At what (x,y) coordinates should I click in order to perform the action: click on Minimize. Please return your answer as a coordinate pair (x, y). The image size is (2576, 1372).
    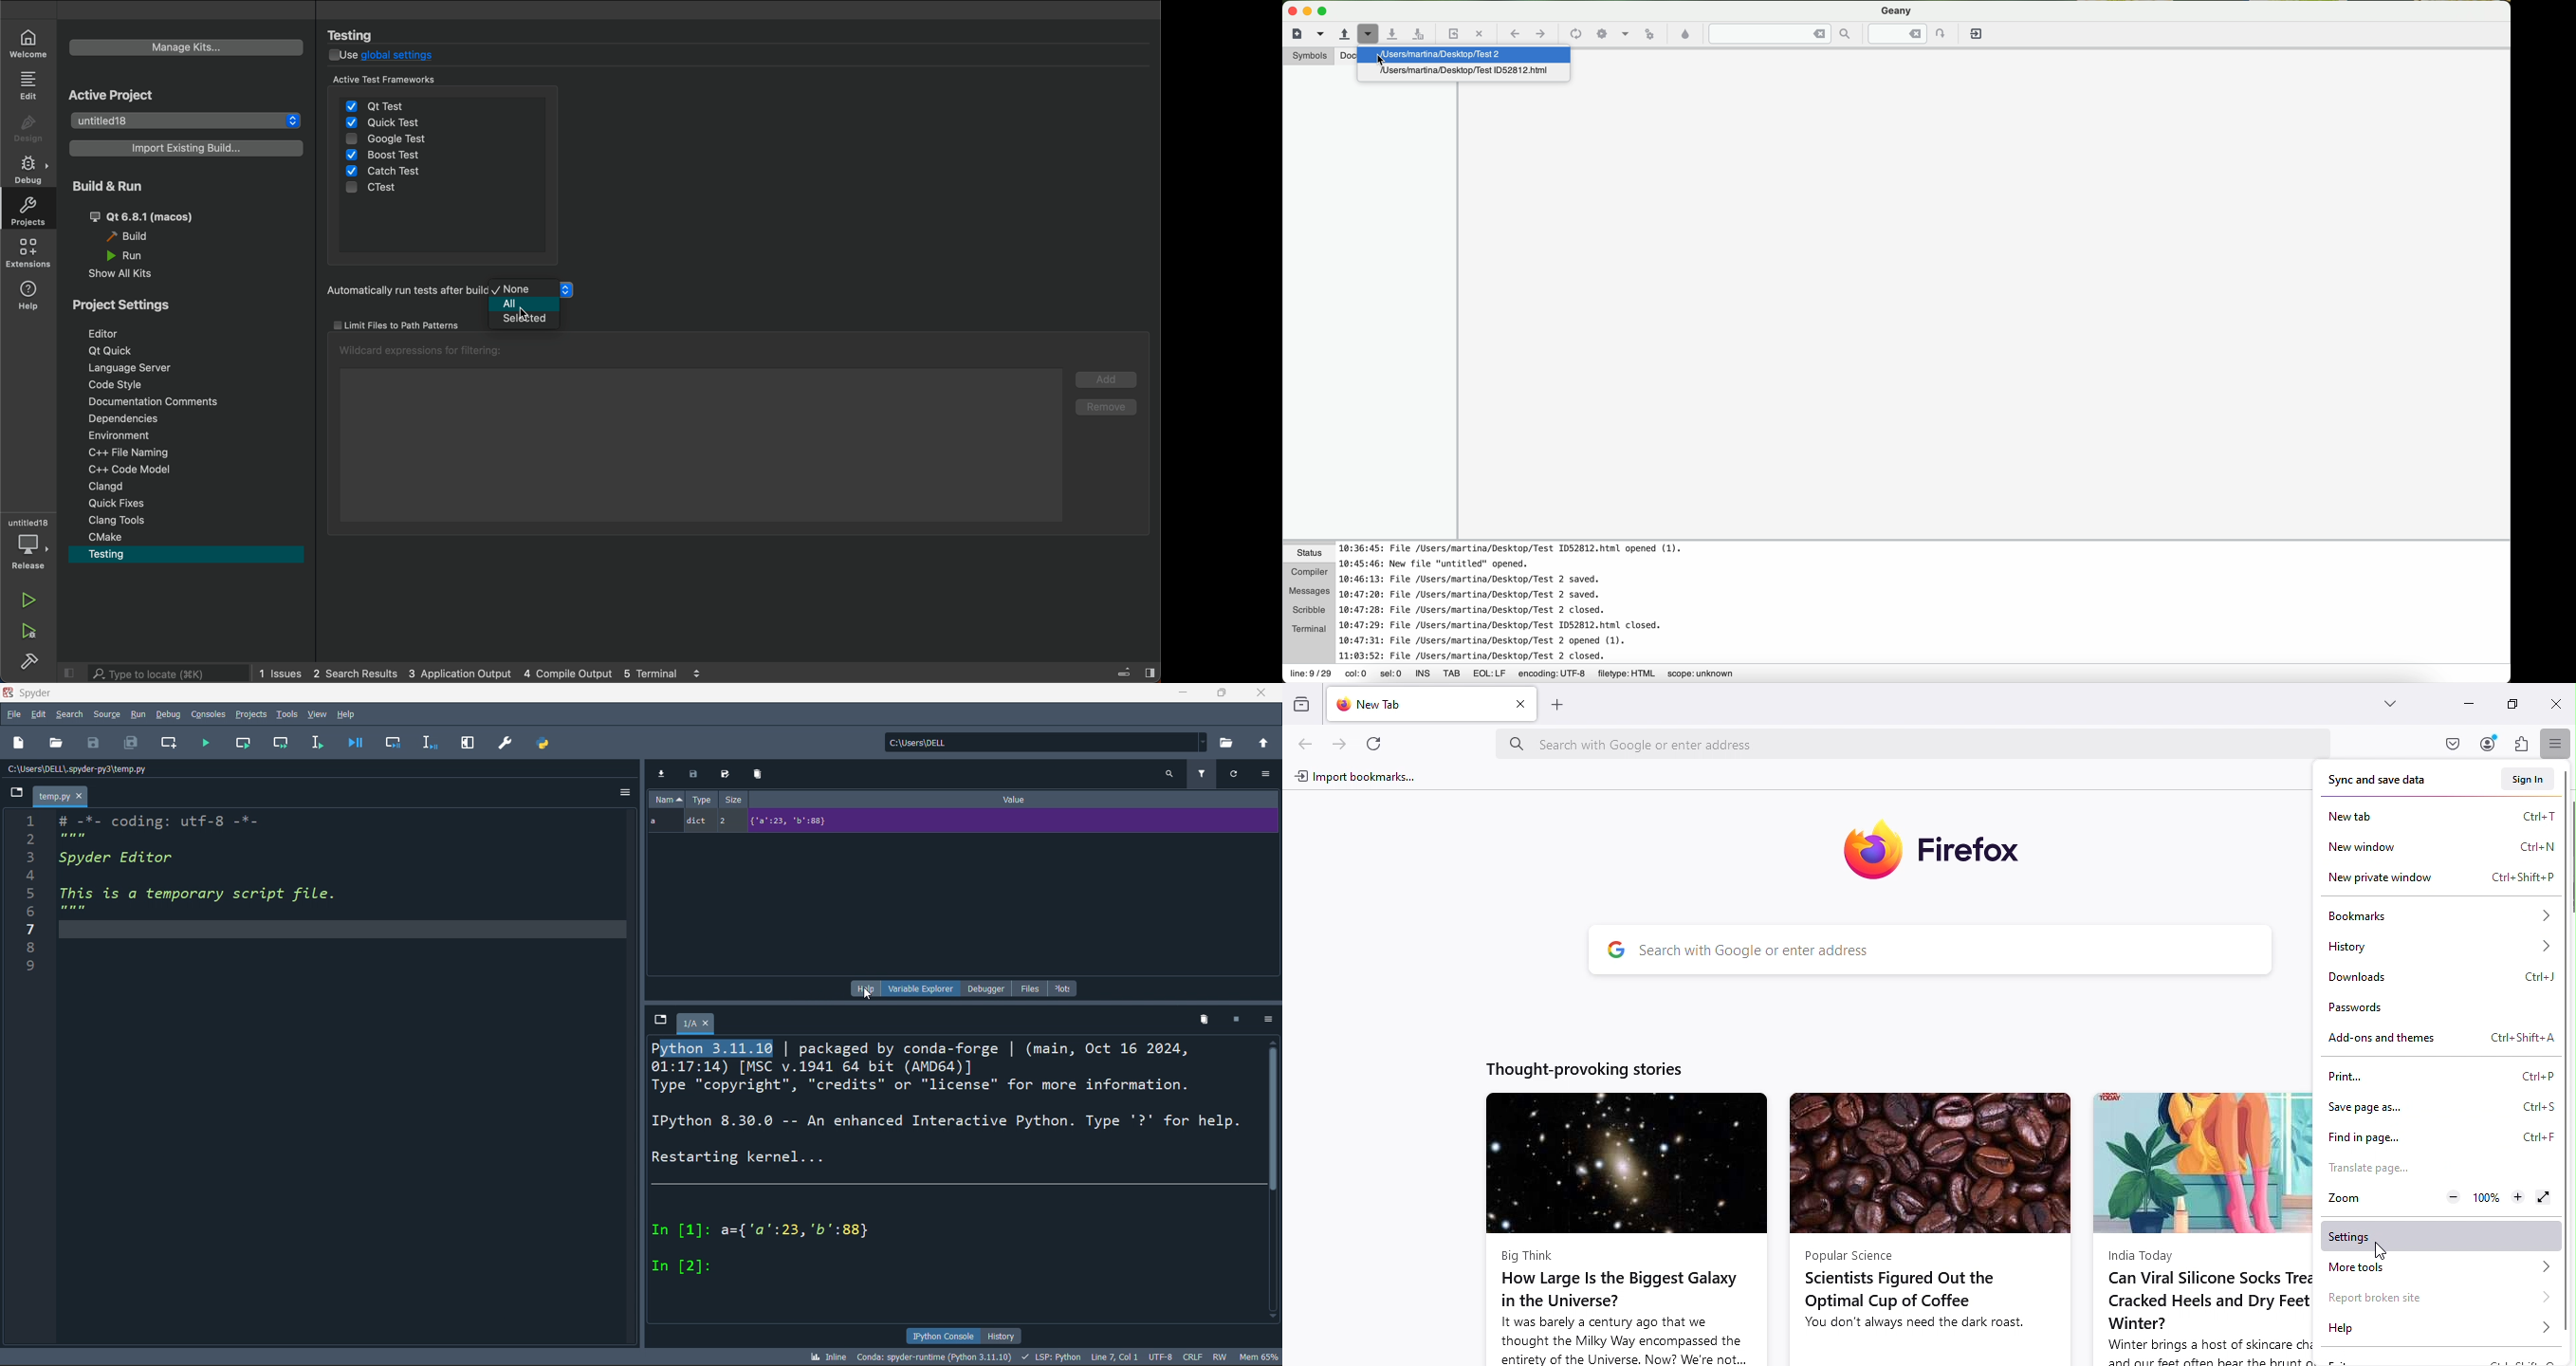
    Looking at the image, I should click on (2466, 703).